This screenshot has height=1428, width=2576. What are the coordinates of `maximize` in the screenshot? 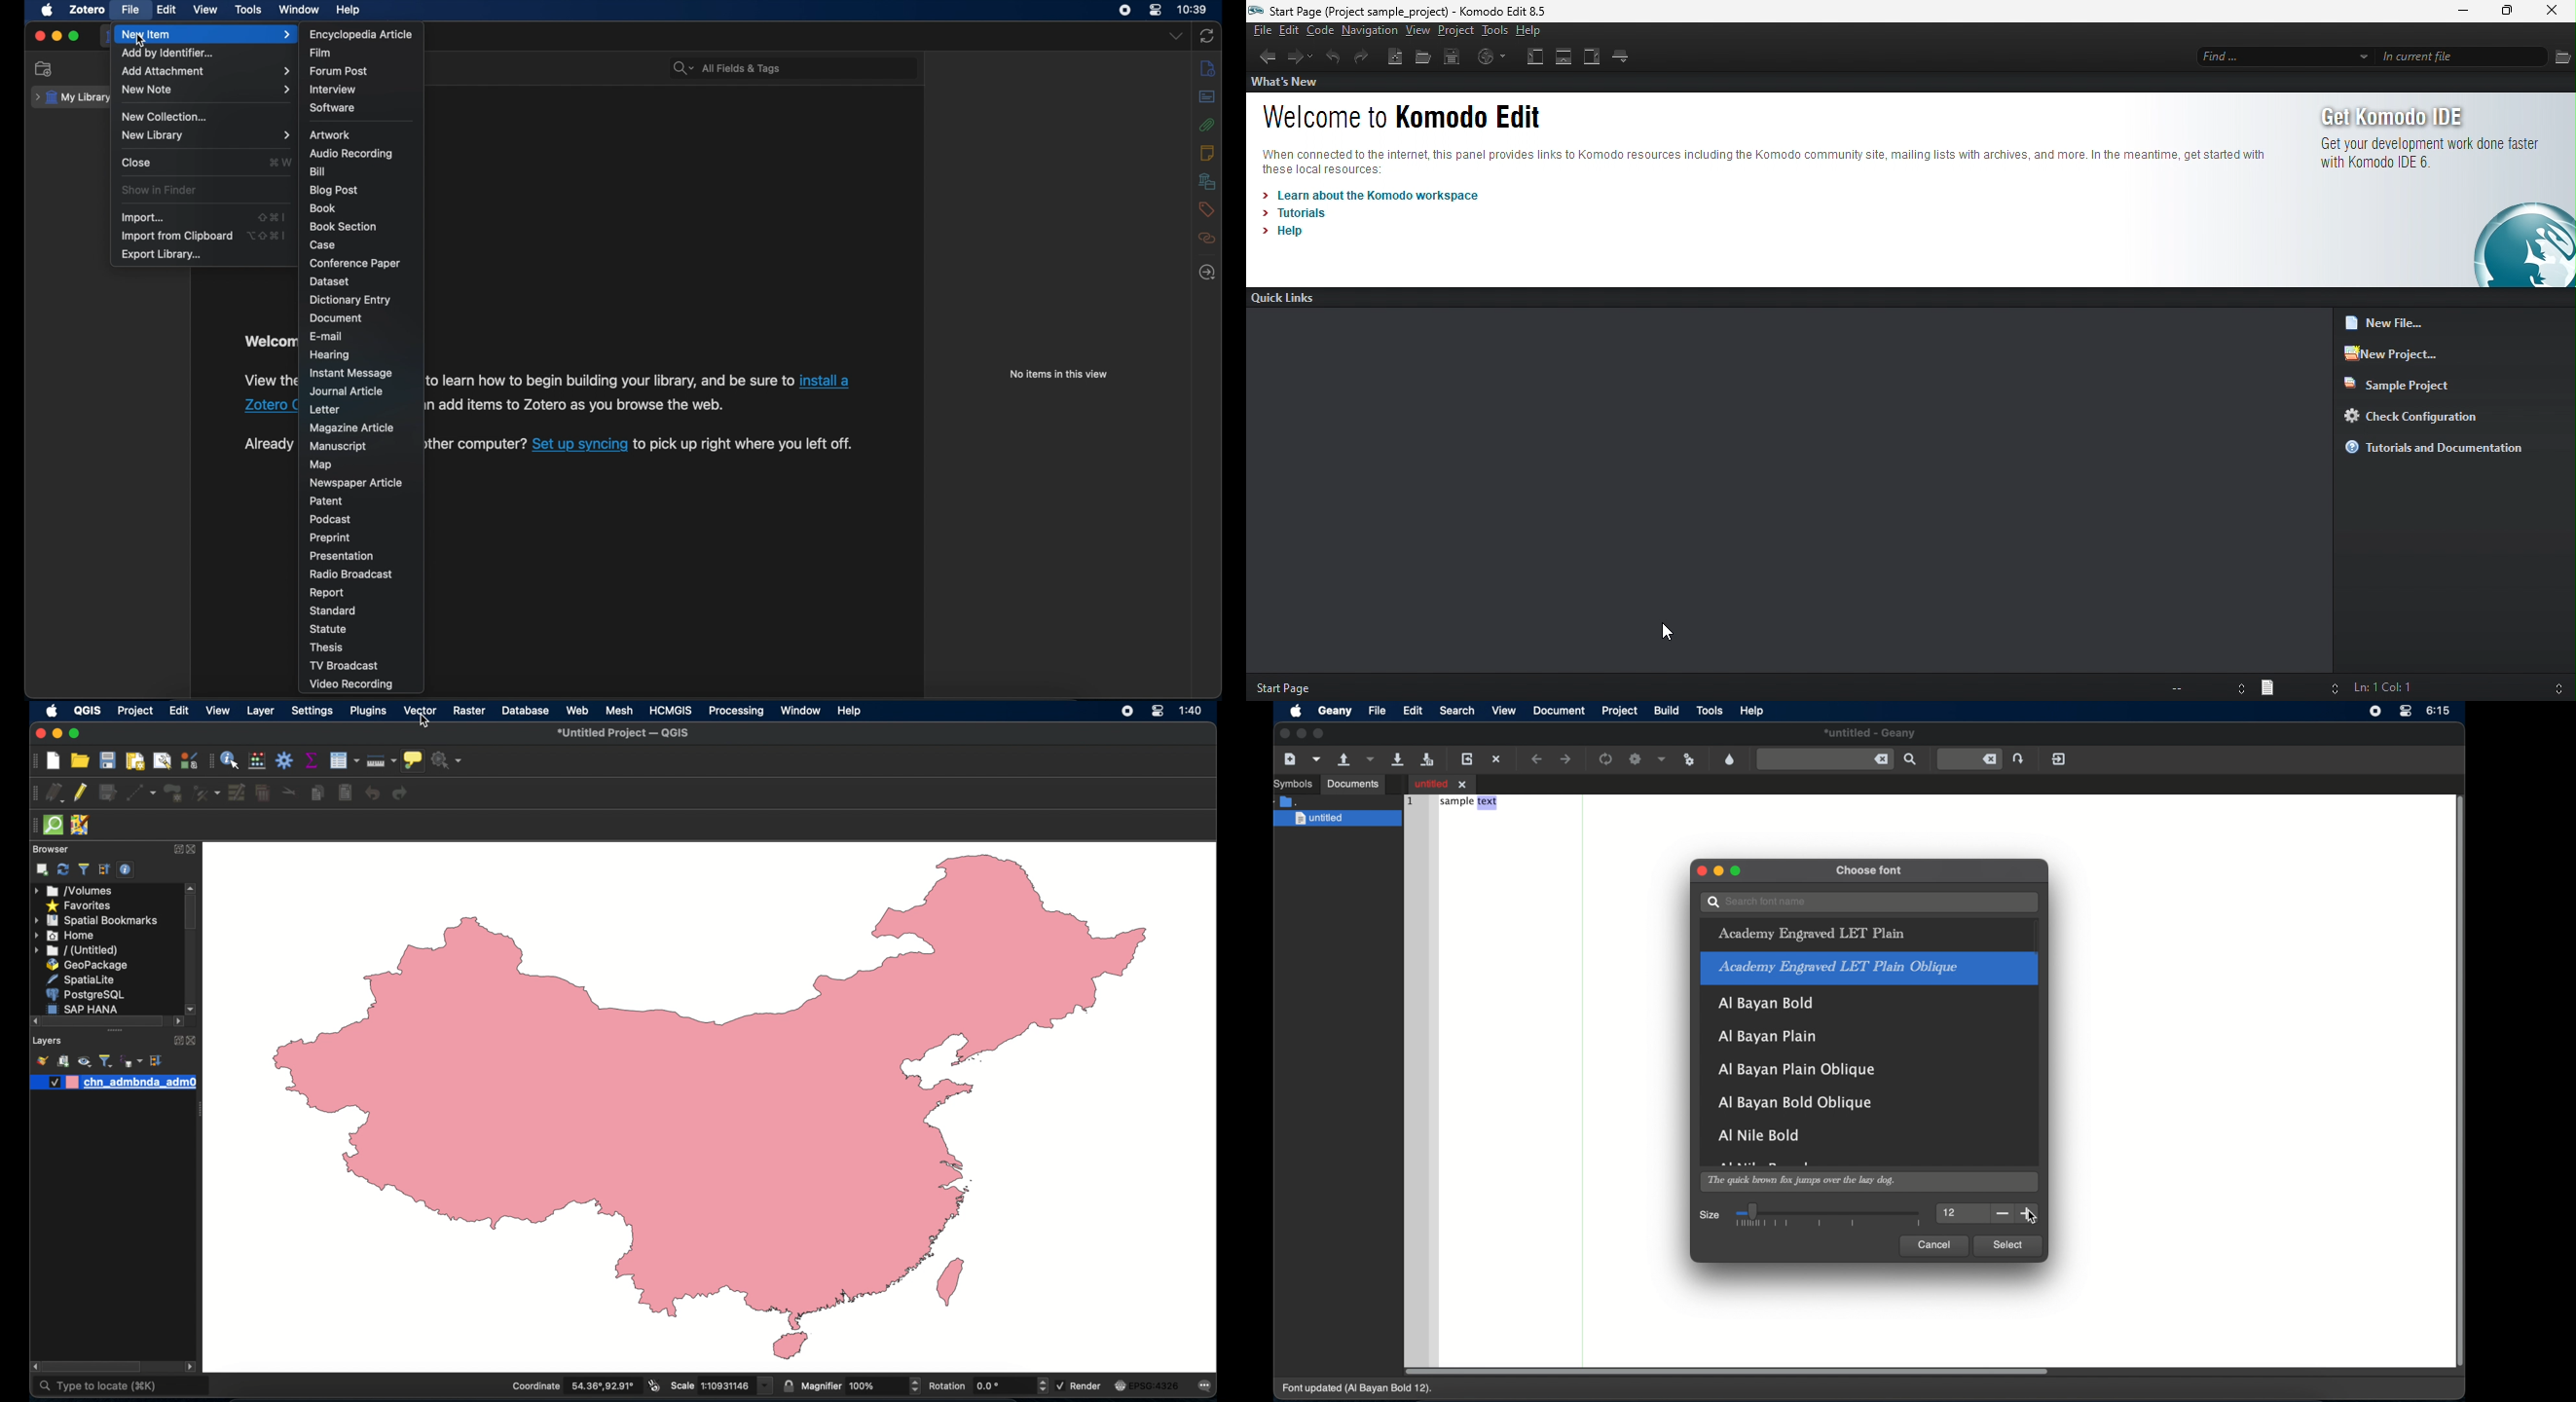 It's located at (75, 36).